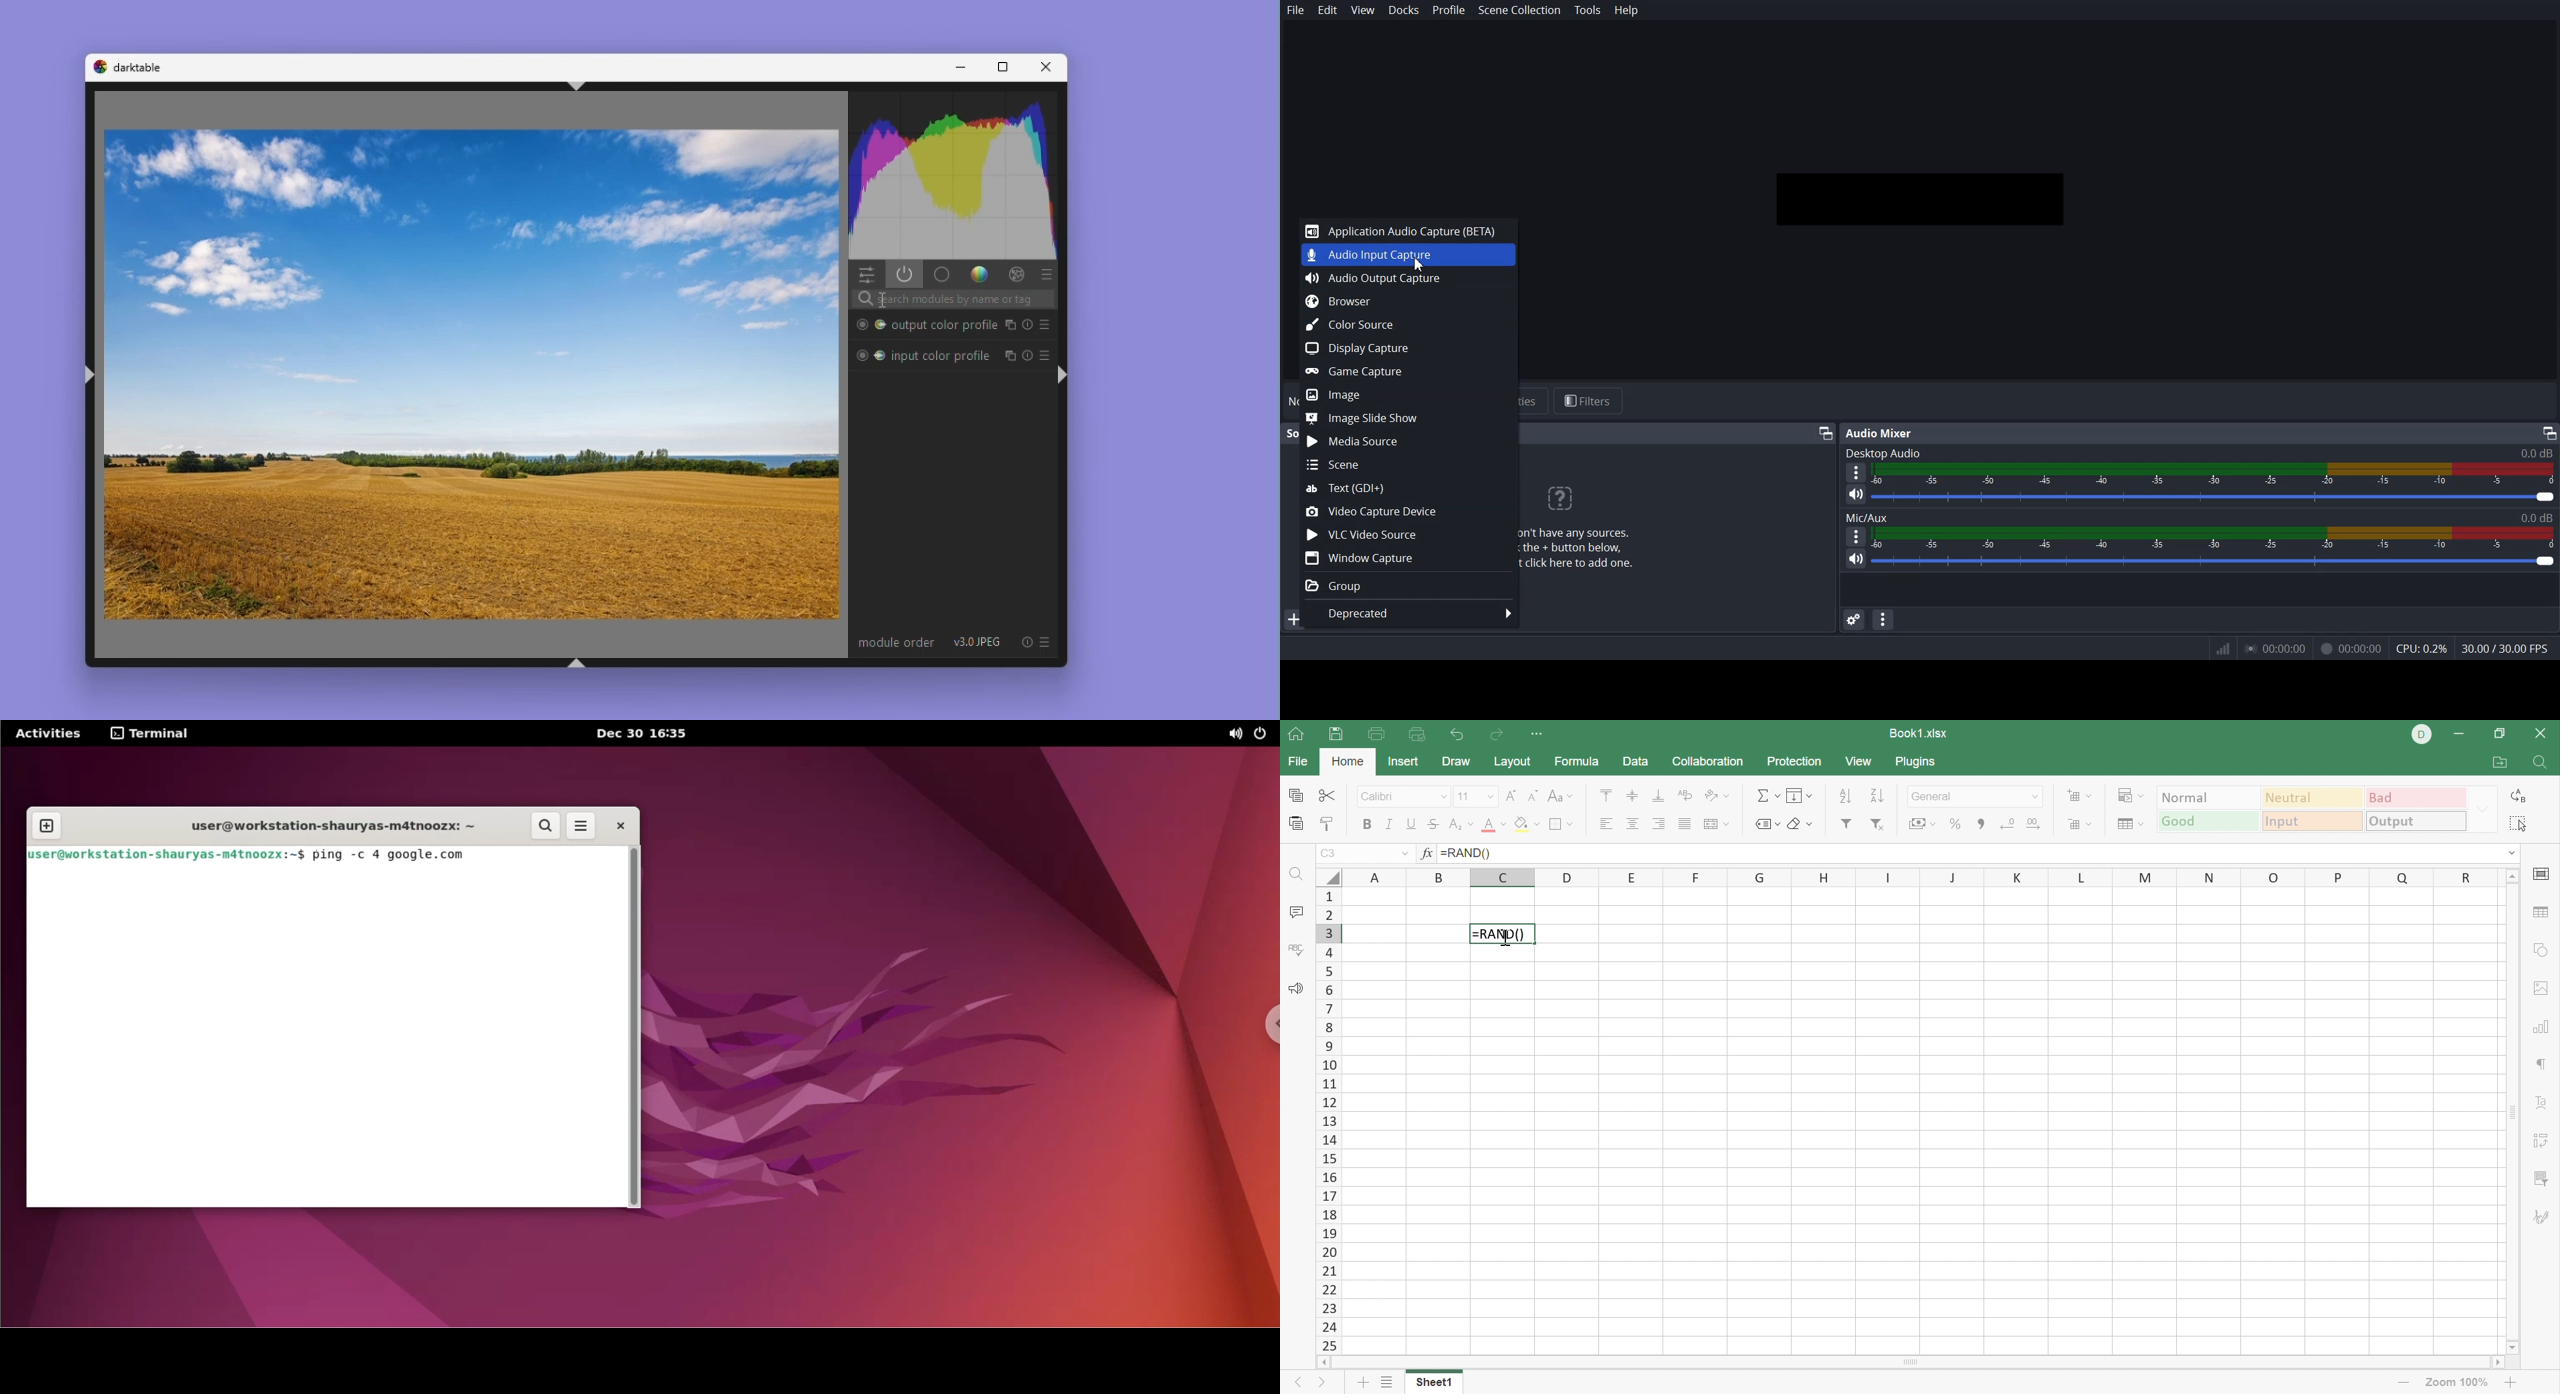 The image size is (2576, 1400). Describe the element at coordinates (1512, 762) in the screenshot. I see `Layout` at that location.